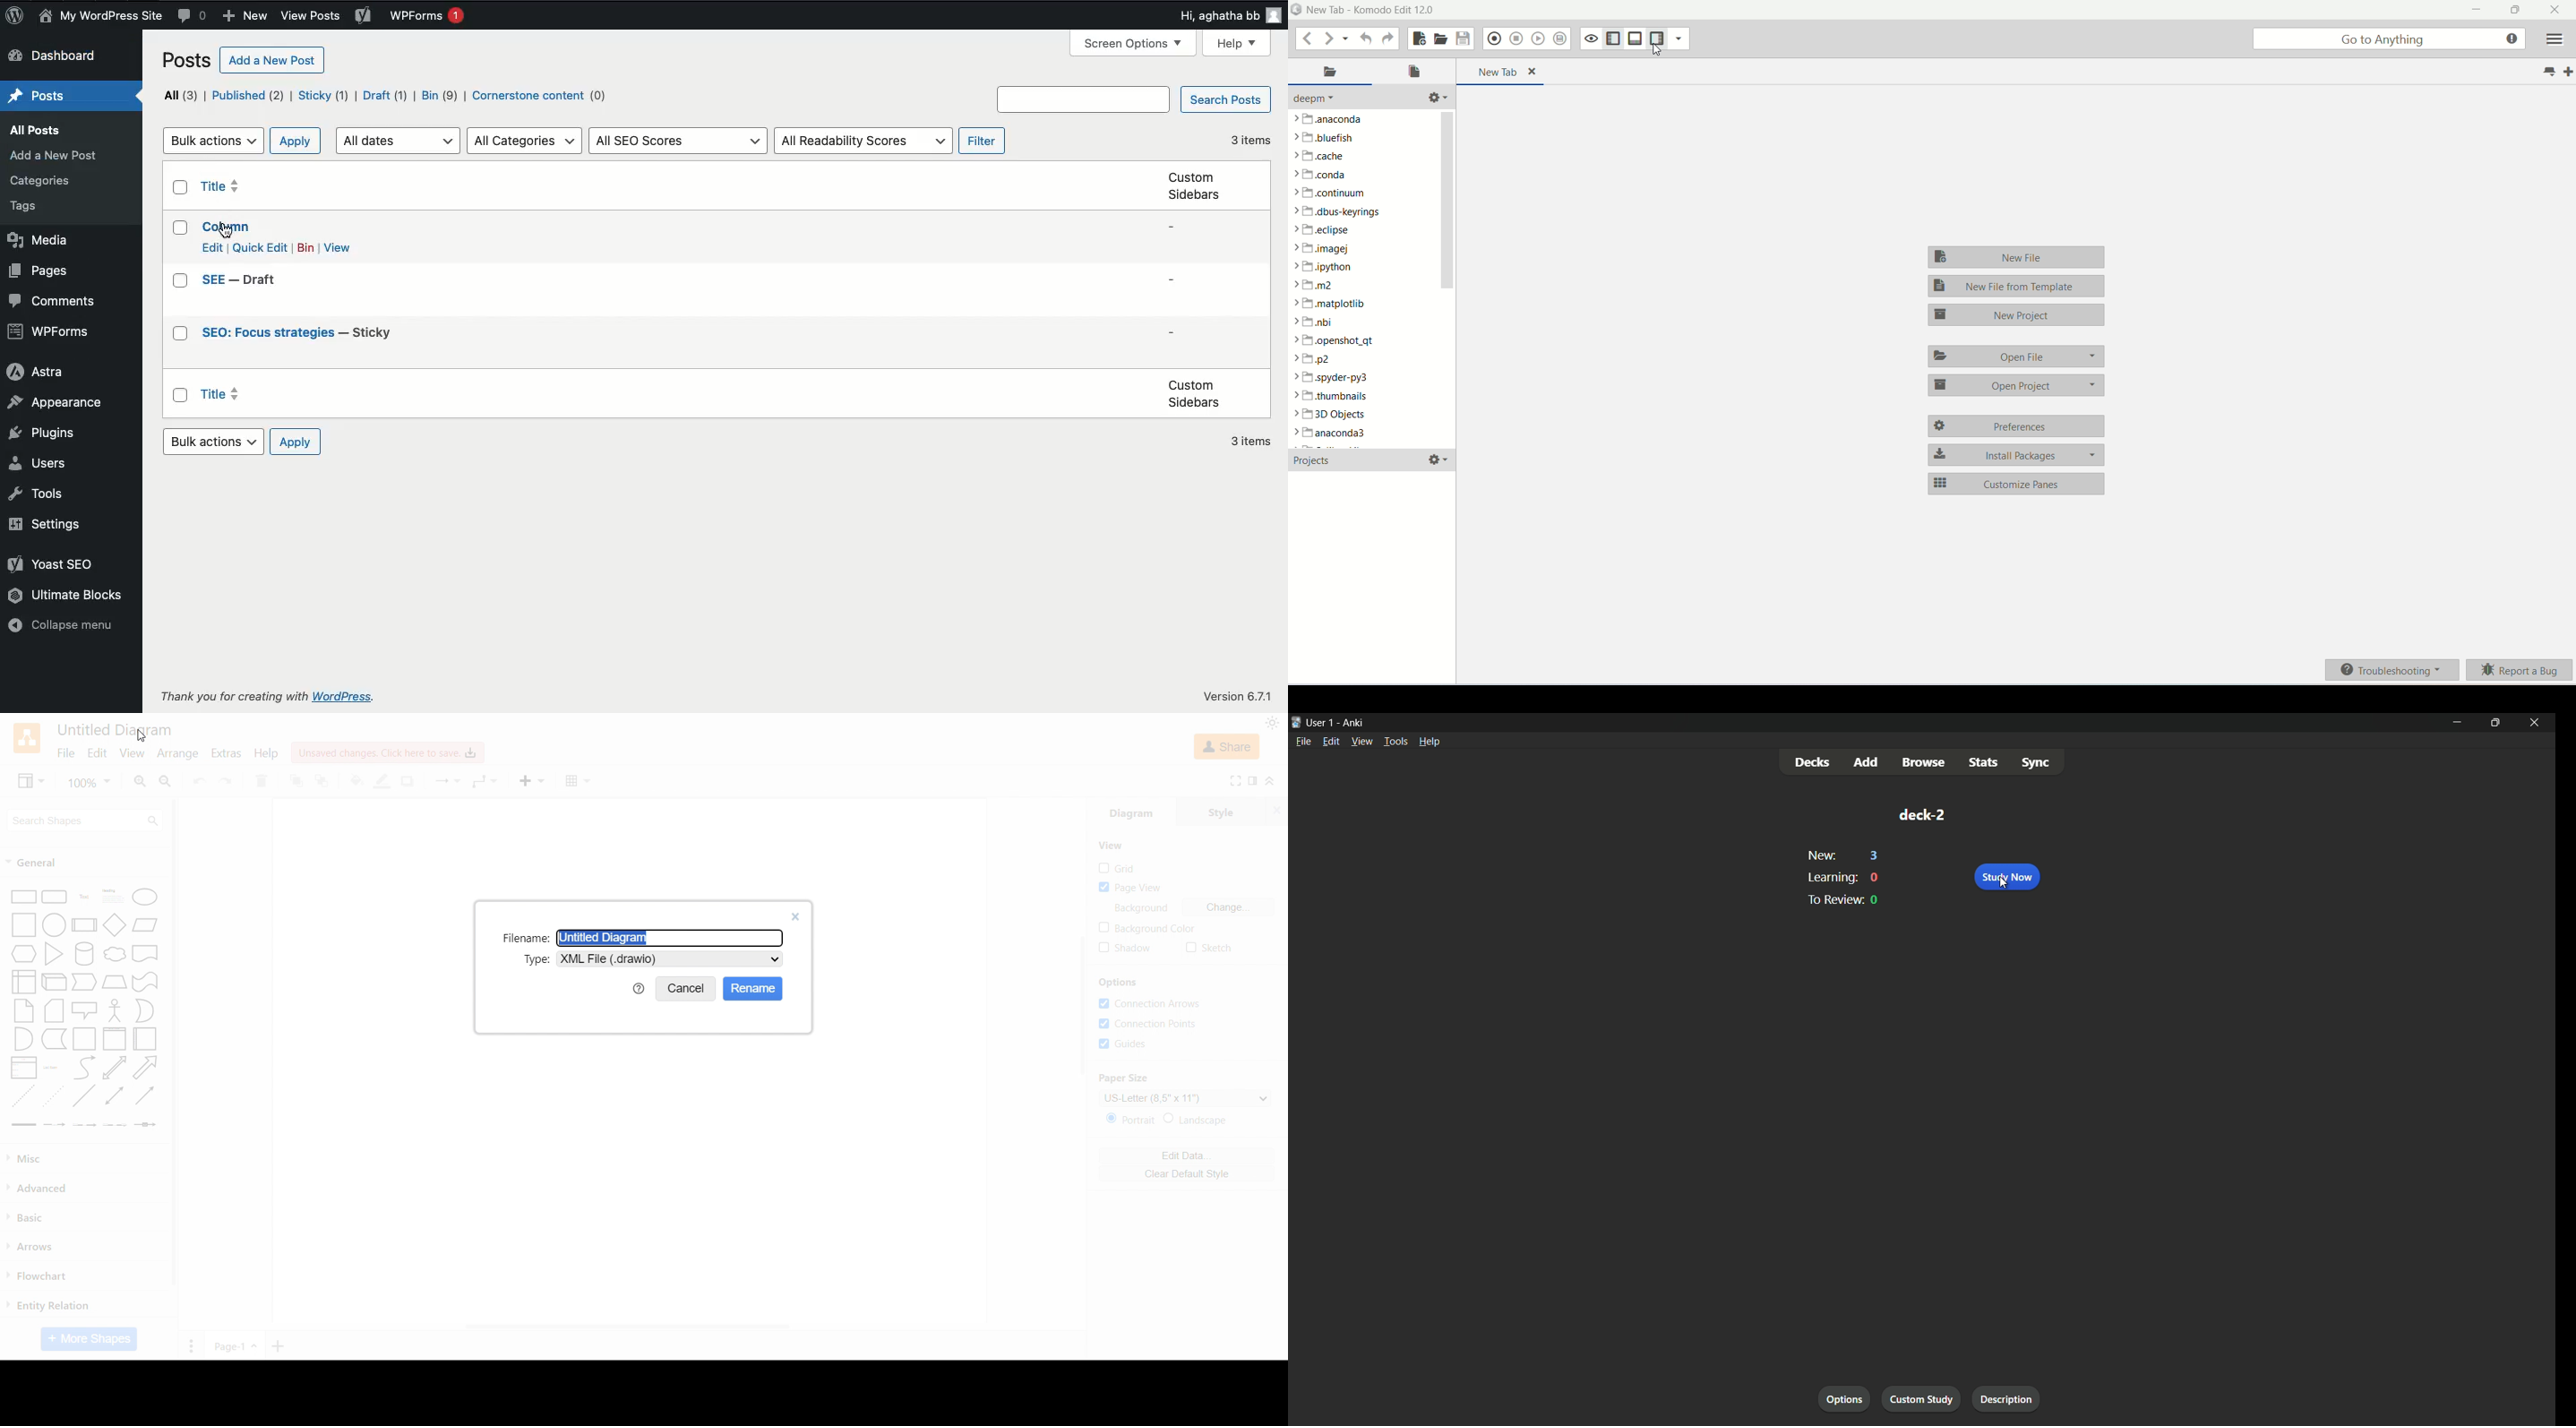 The height and width of the screenshot is (1428, 2576). I want to click on Zoom level , so click(91, 782).